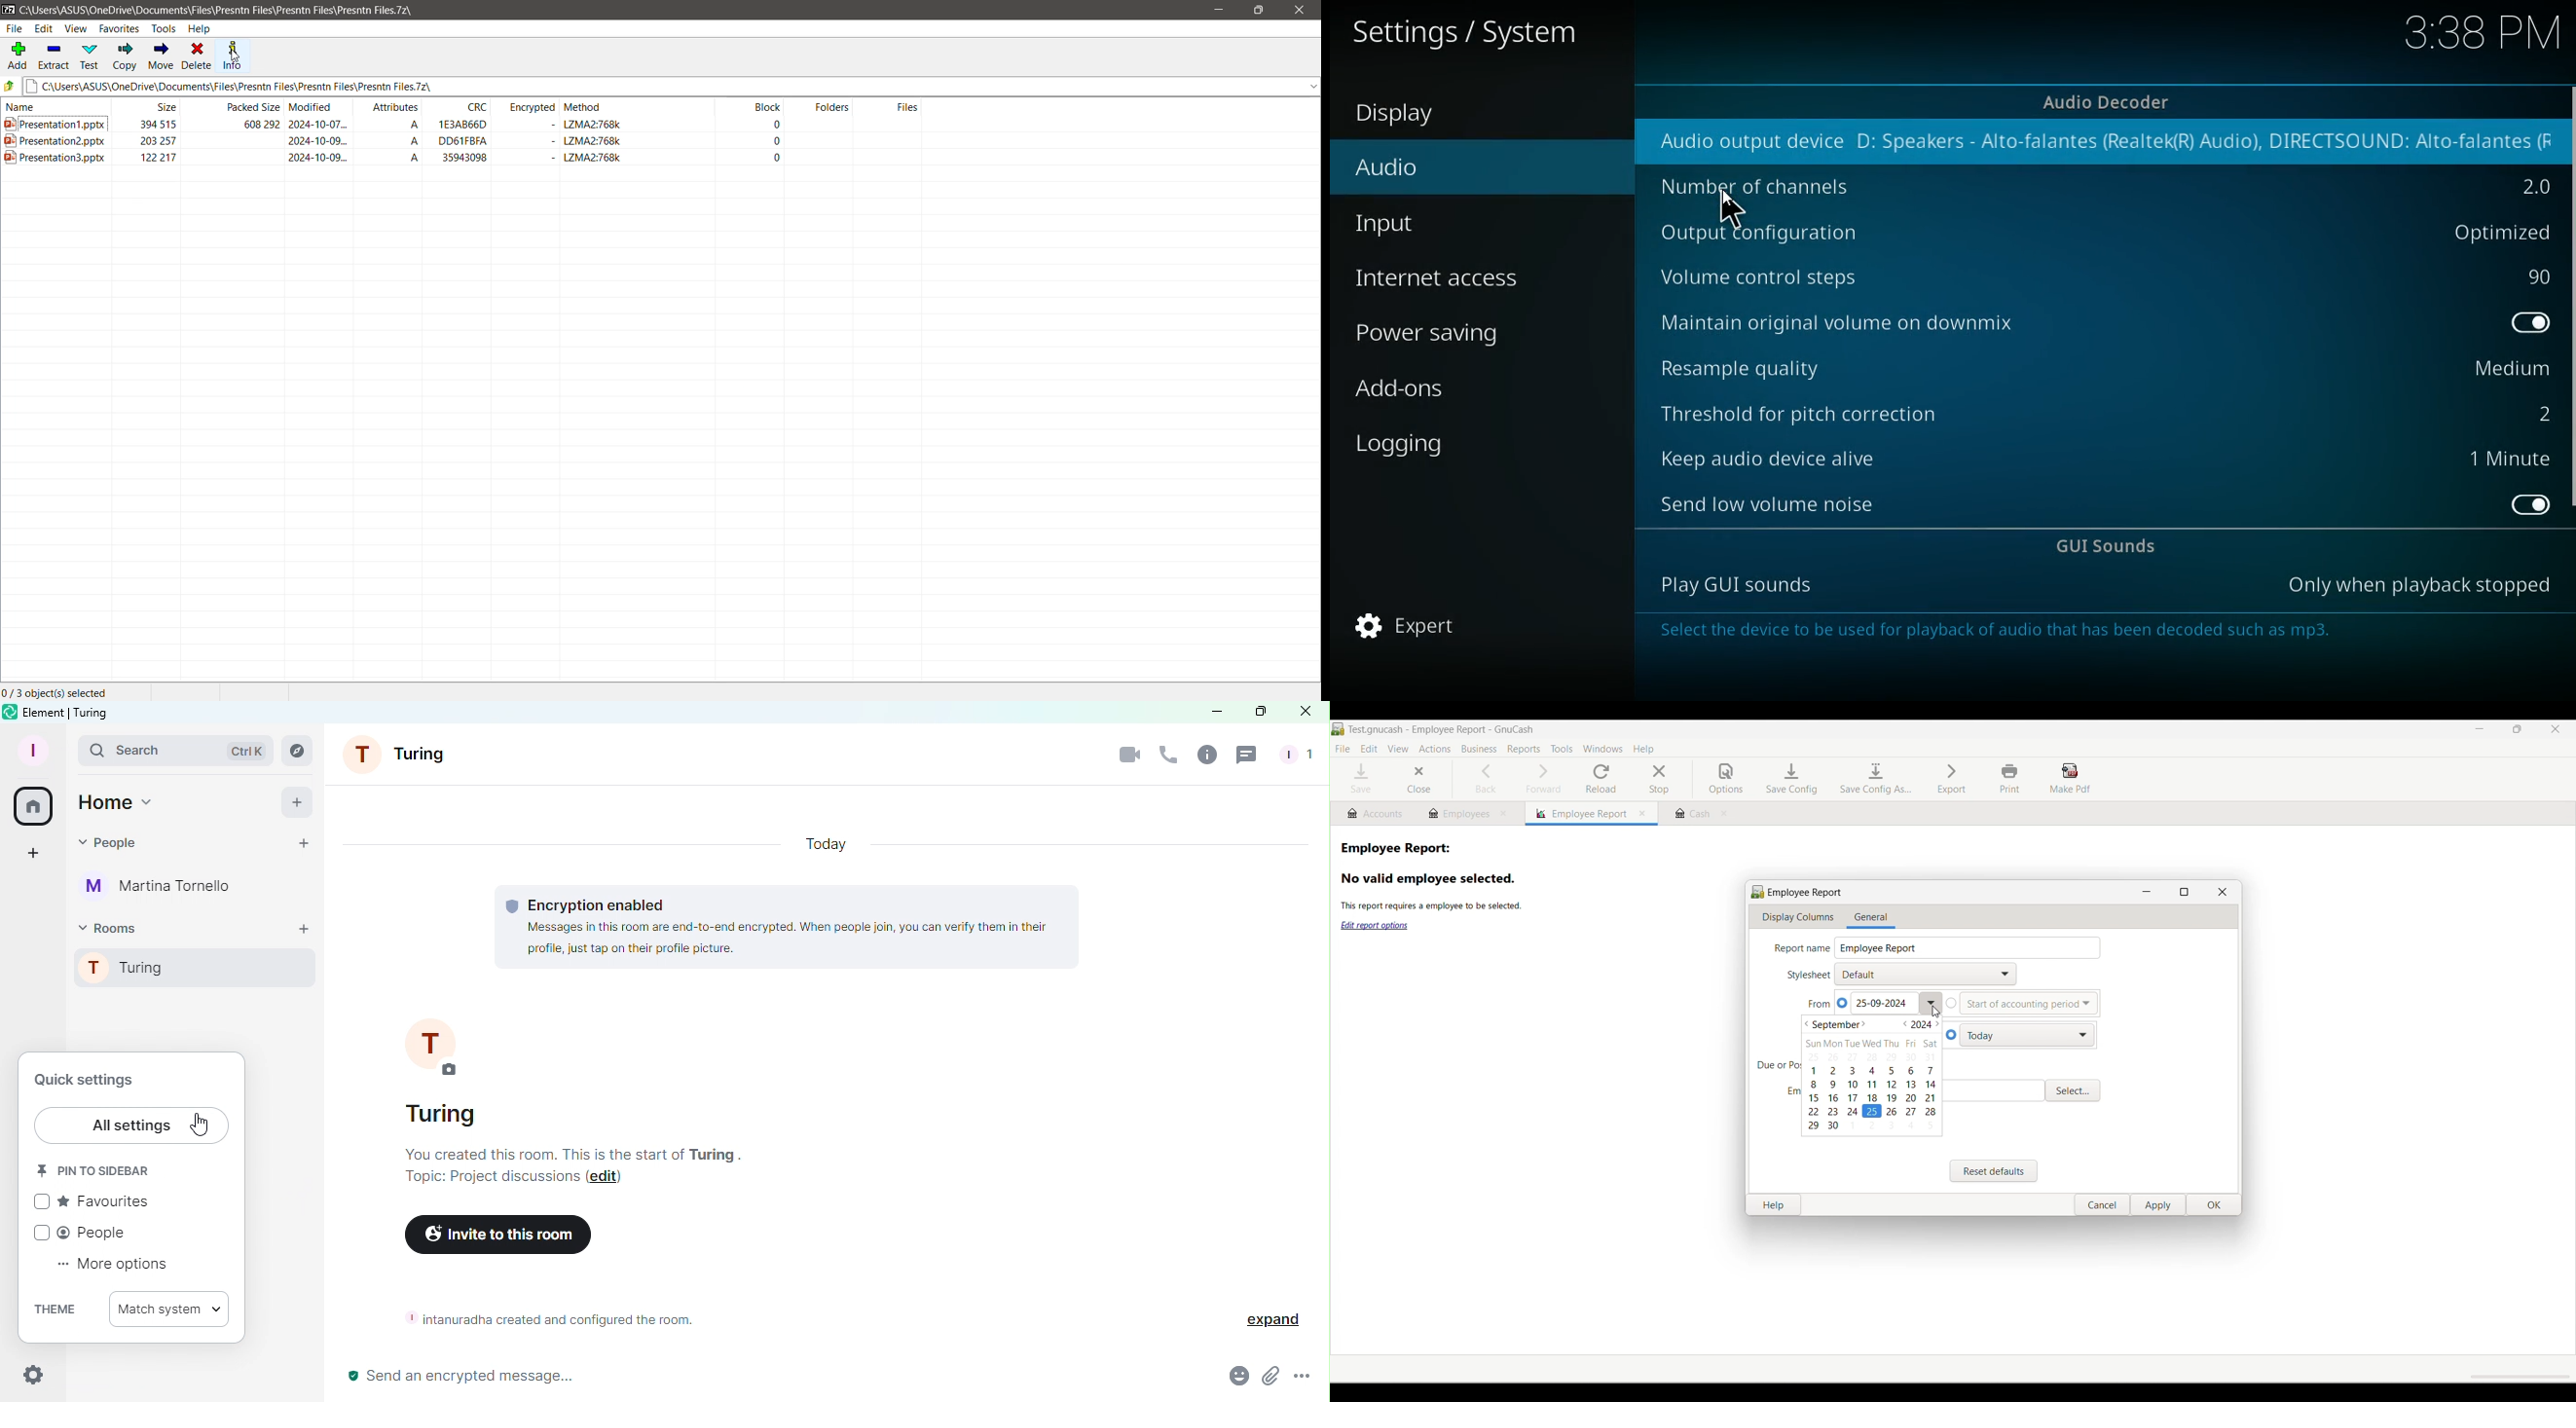 This screenshot has width=2576, height=1428. Describe the element at coordinates (1448, 173) in the screenshot. I see `audio` at that location.